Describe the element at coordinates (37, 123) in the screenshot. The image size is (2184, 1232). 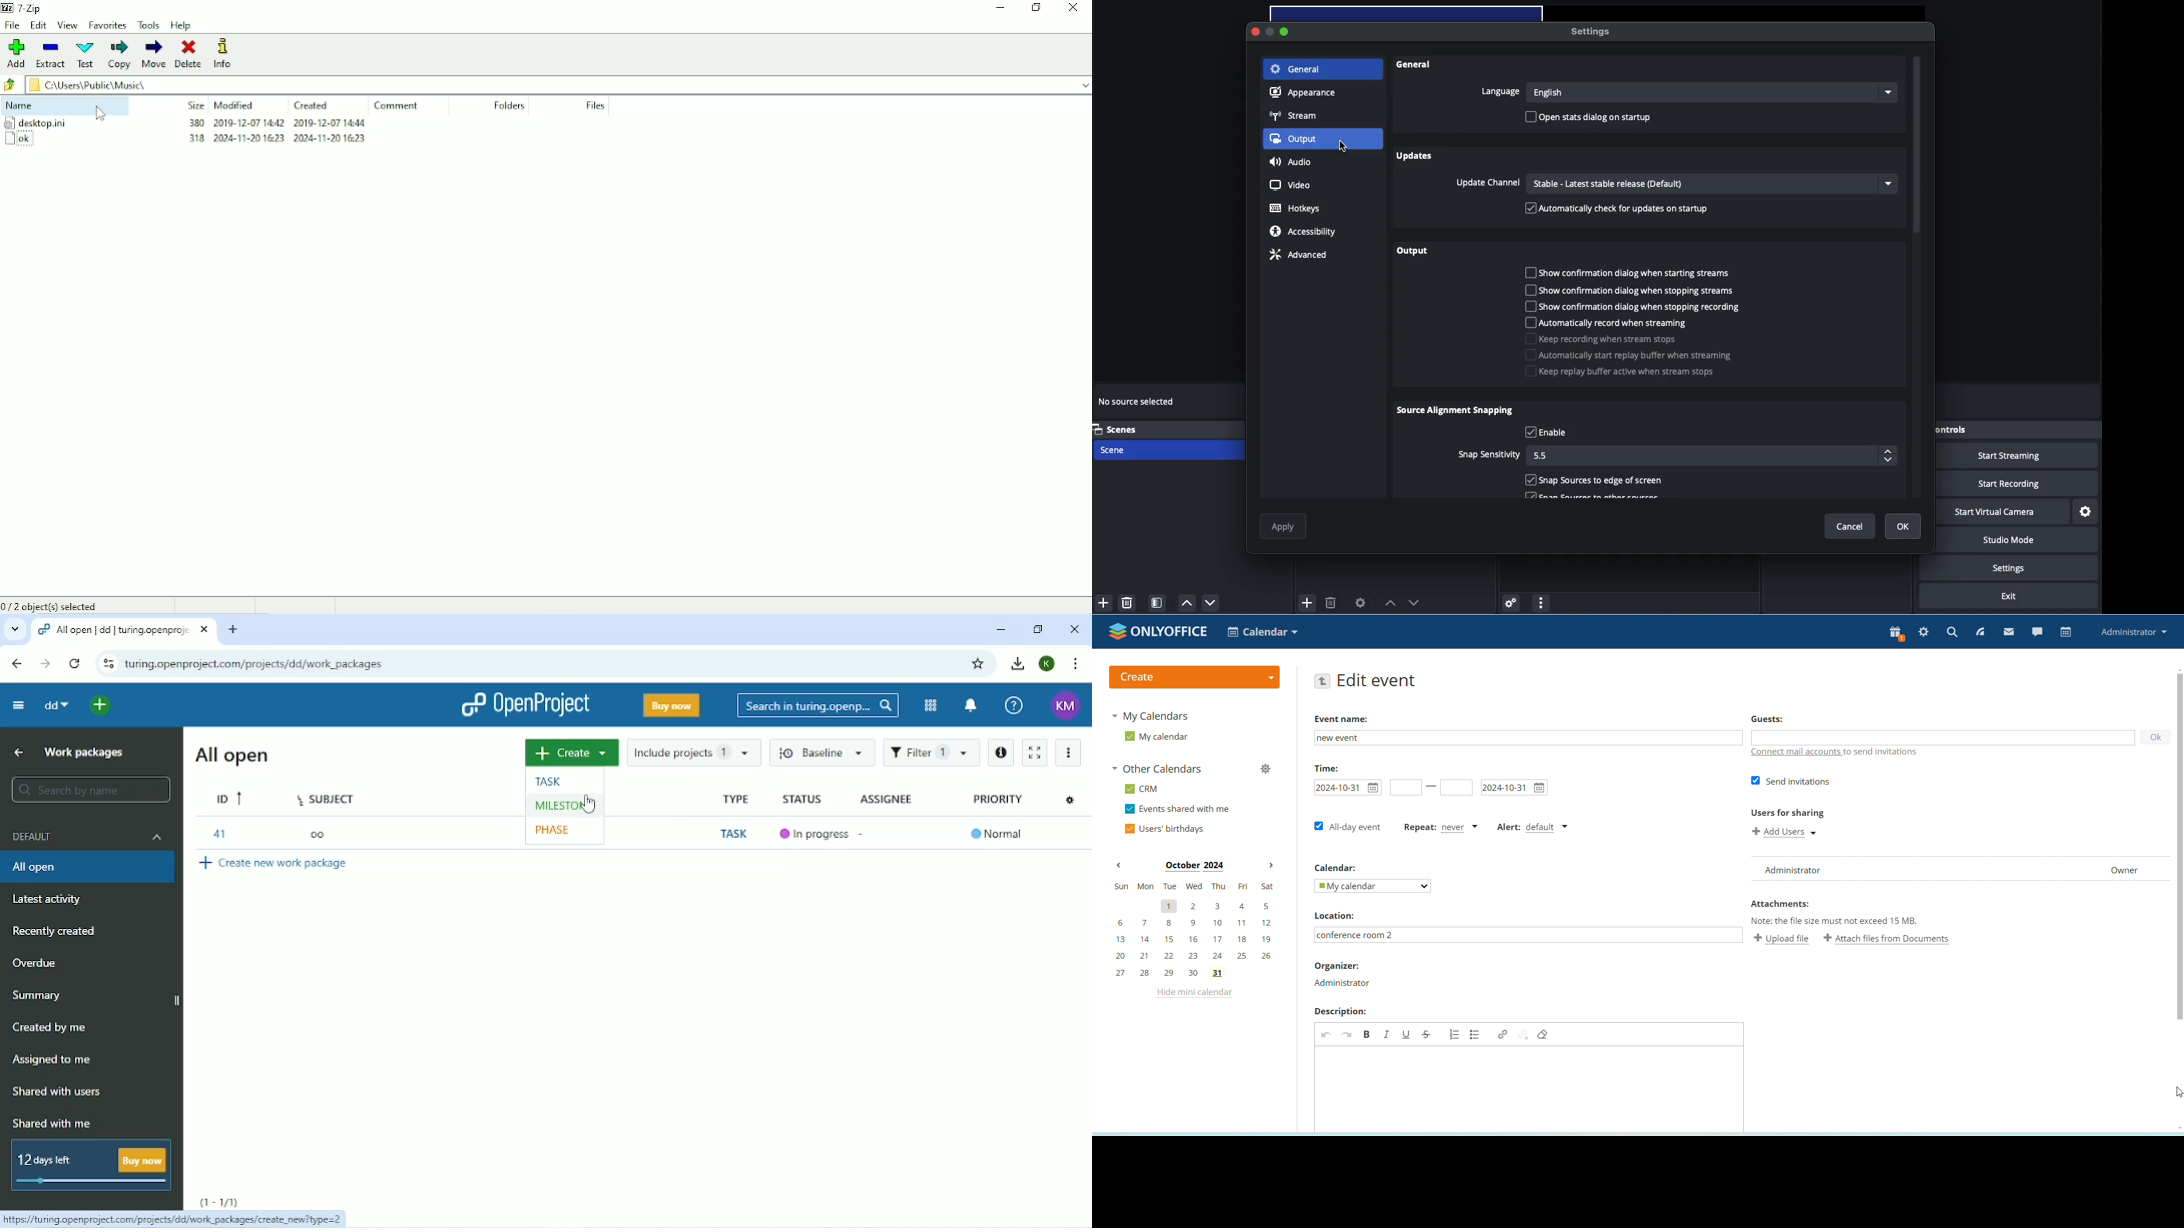
I see `desktop.ini` at that location.